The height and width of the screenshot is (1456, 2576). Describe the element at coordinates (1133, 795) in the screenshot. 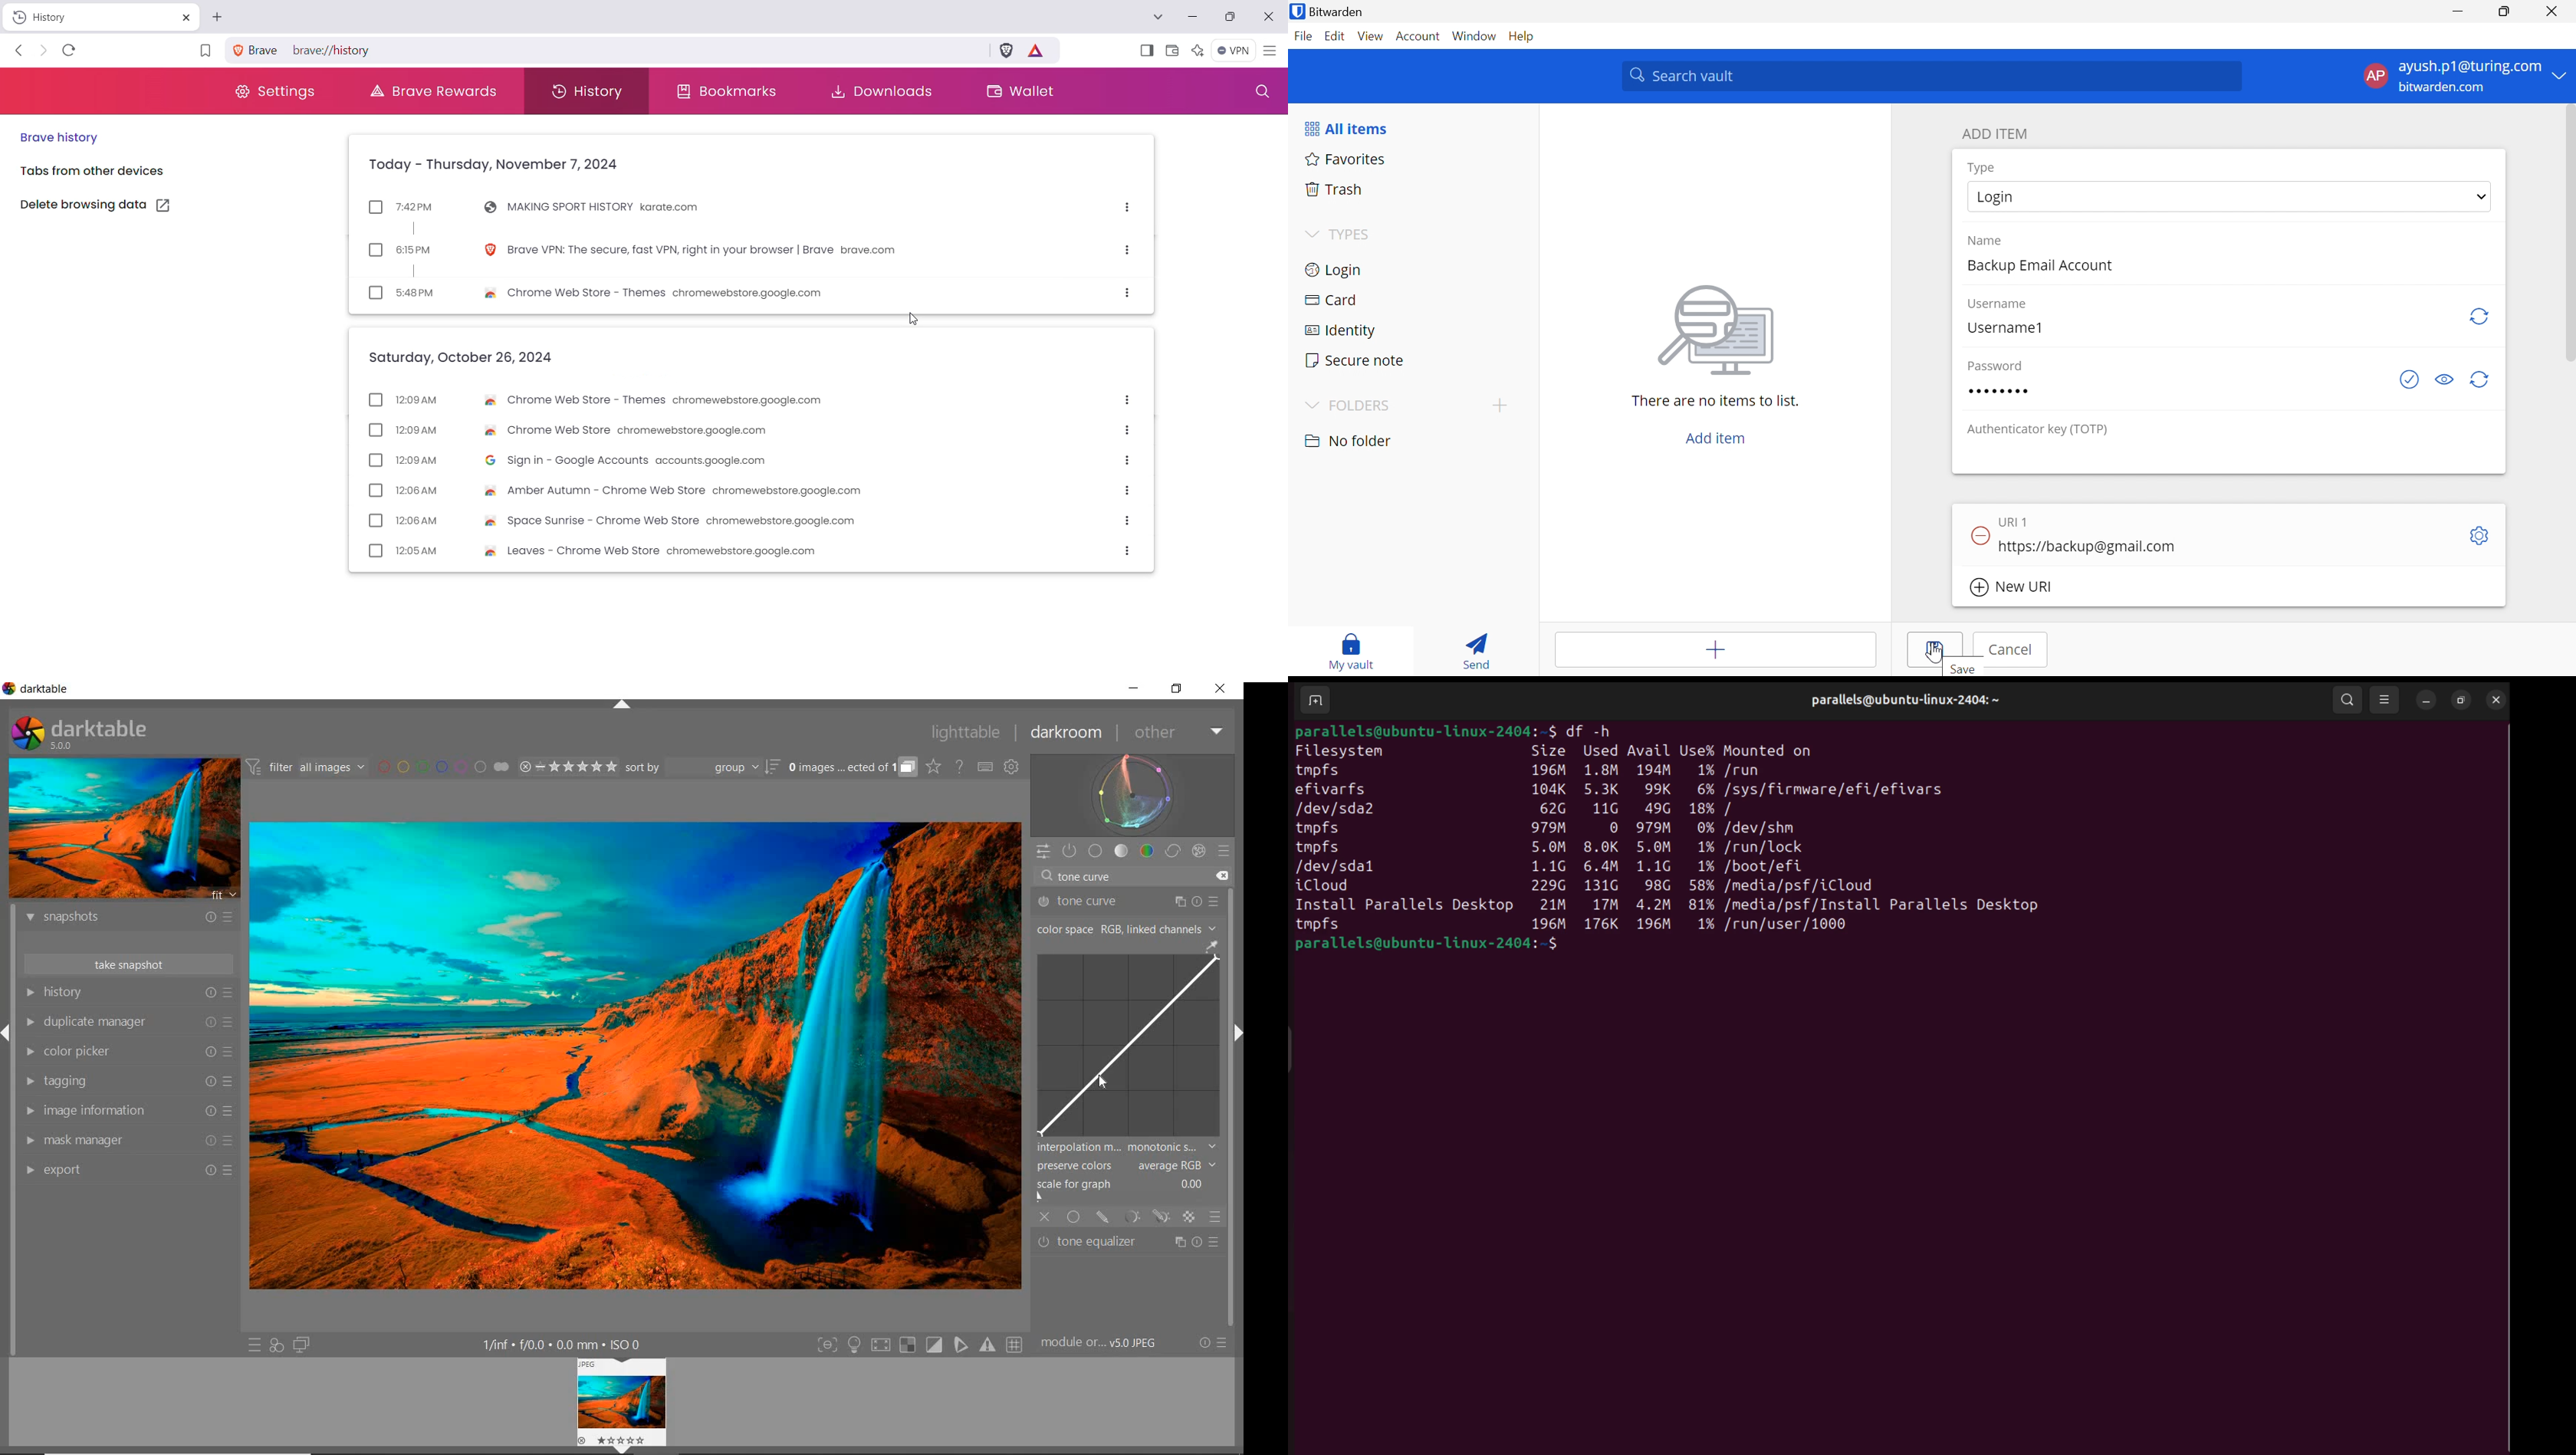

I see `waveform` at that location.